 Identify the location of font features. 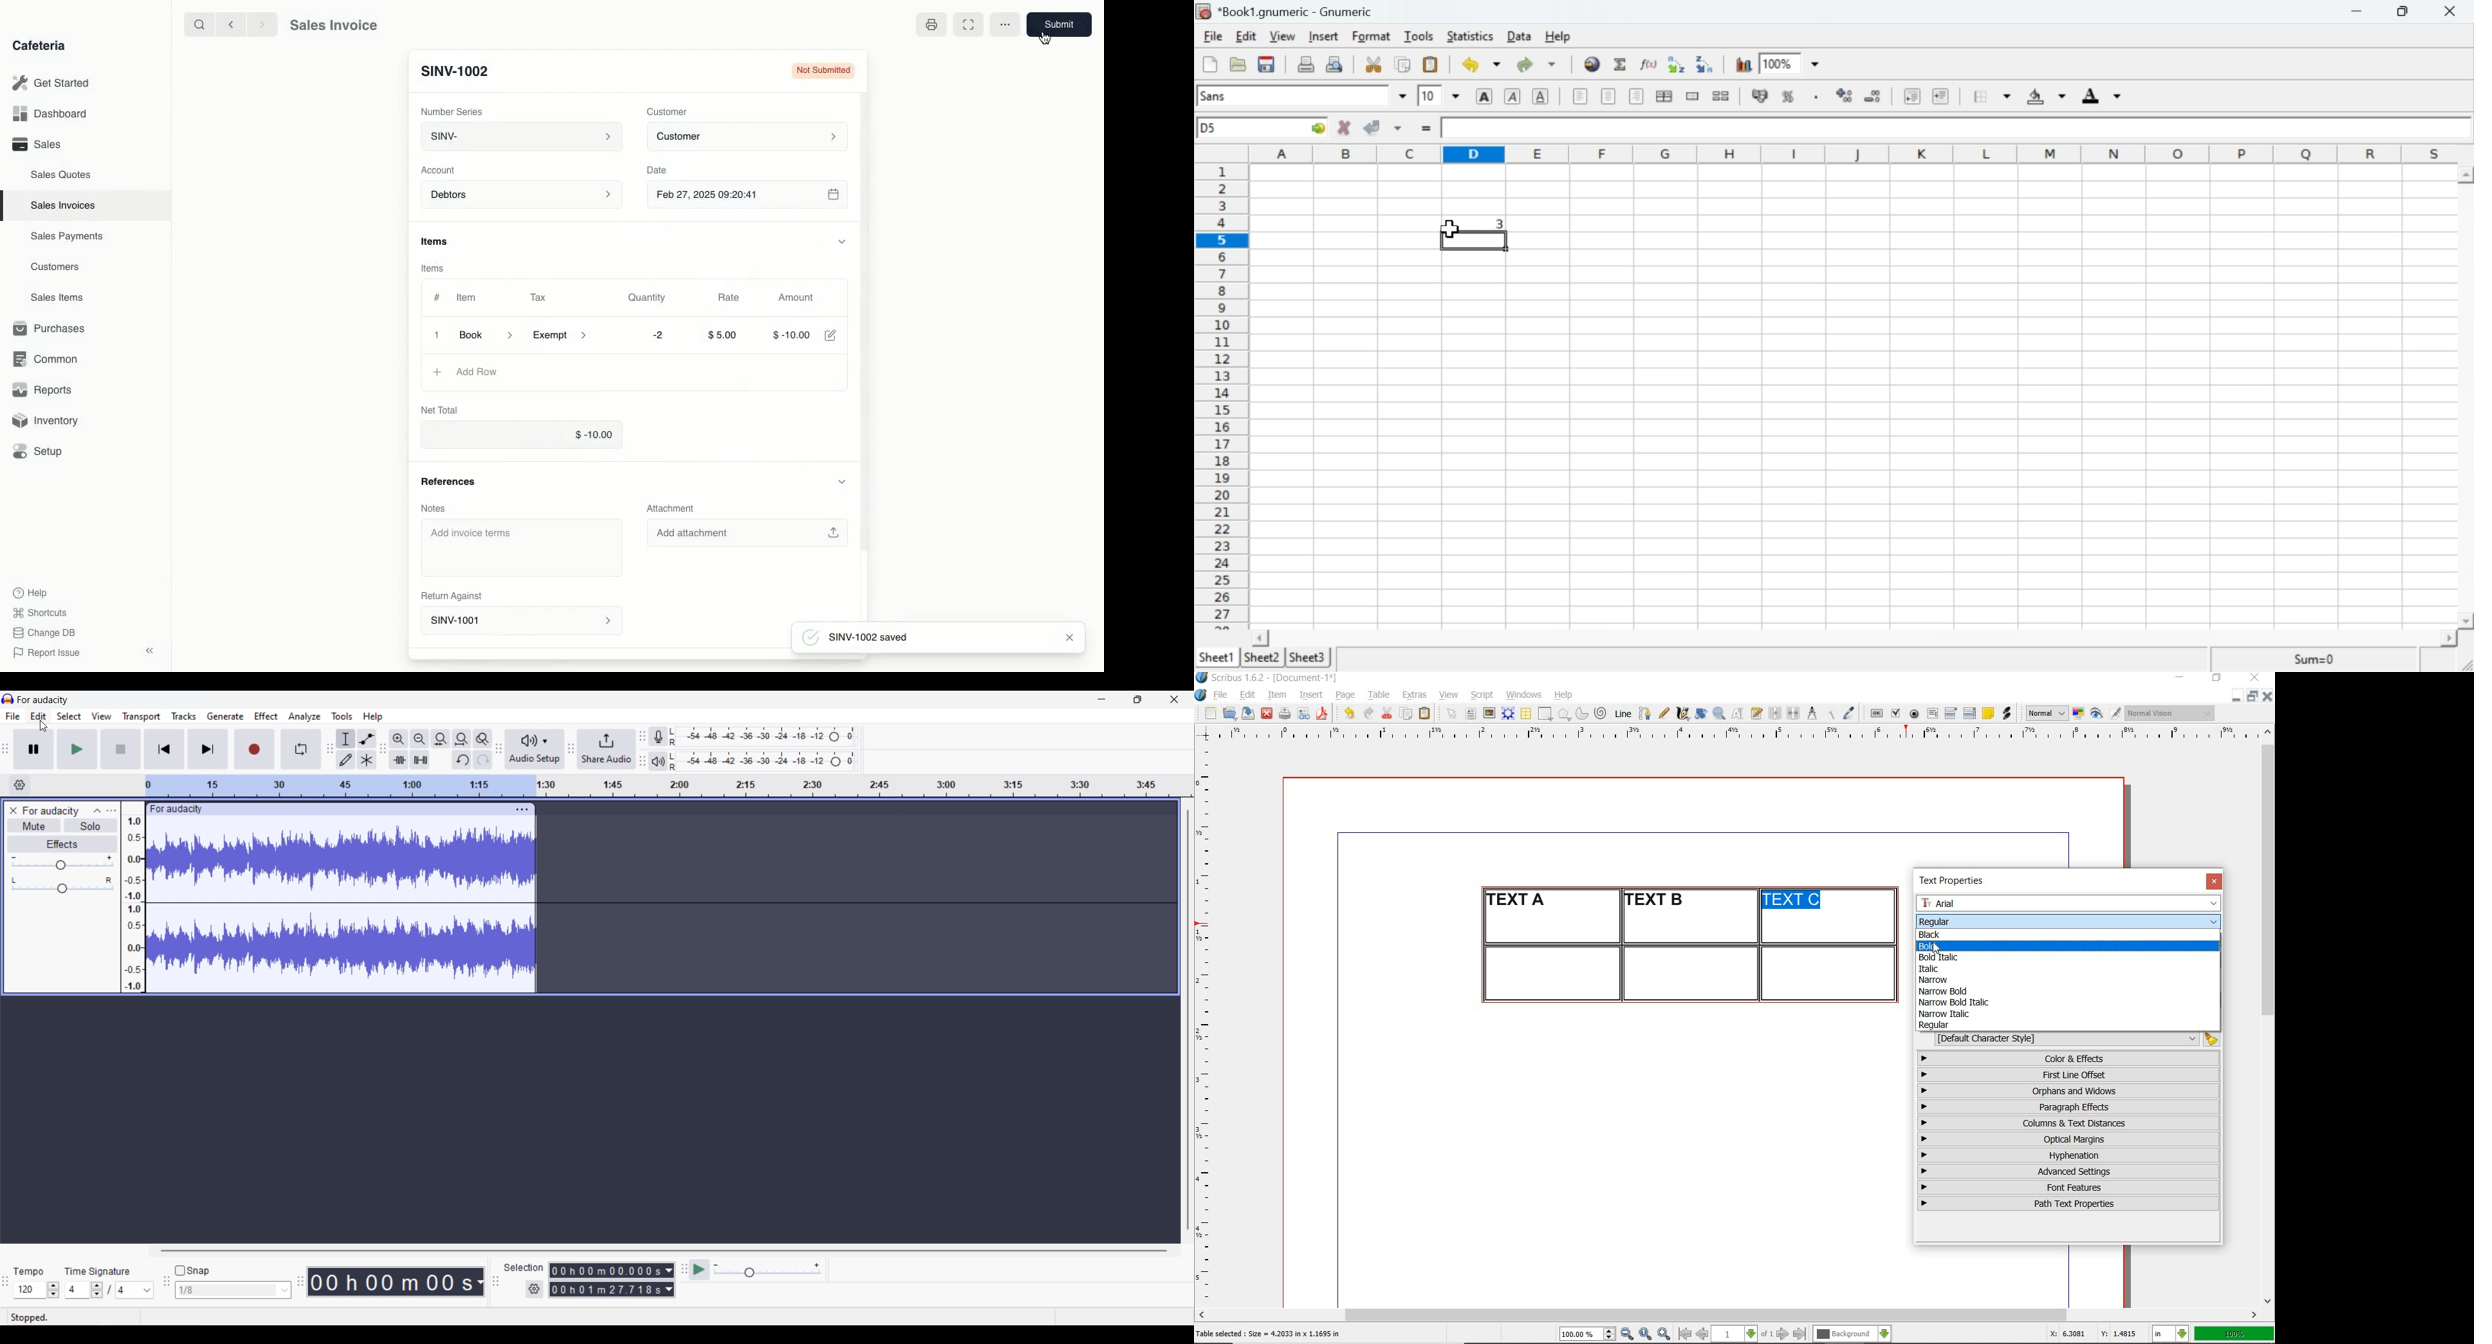
(2069, 1187).